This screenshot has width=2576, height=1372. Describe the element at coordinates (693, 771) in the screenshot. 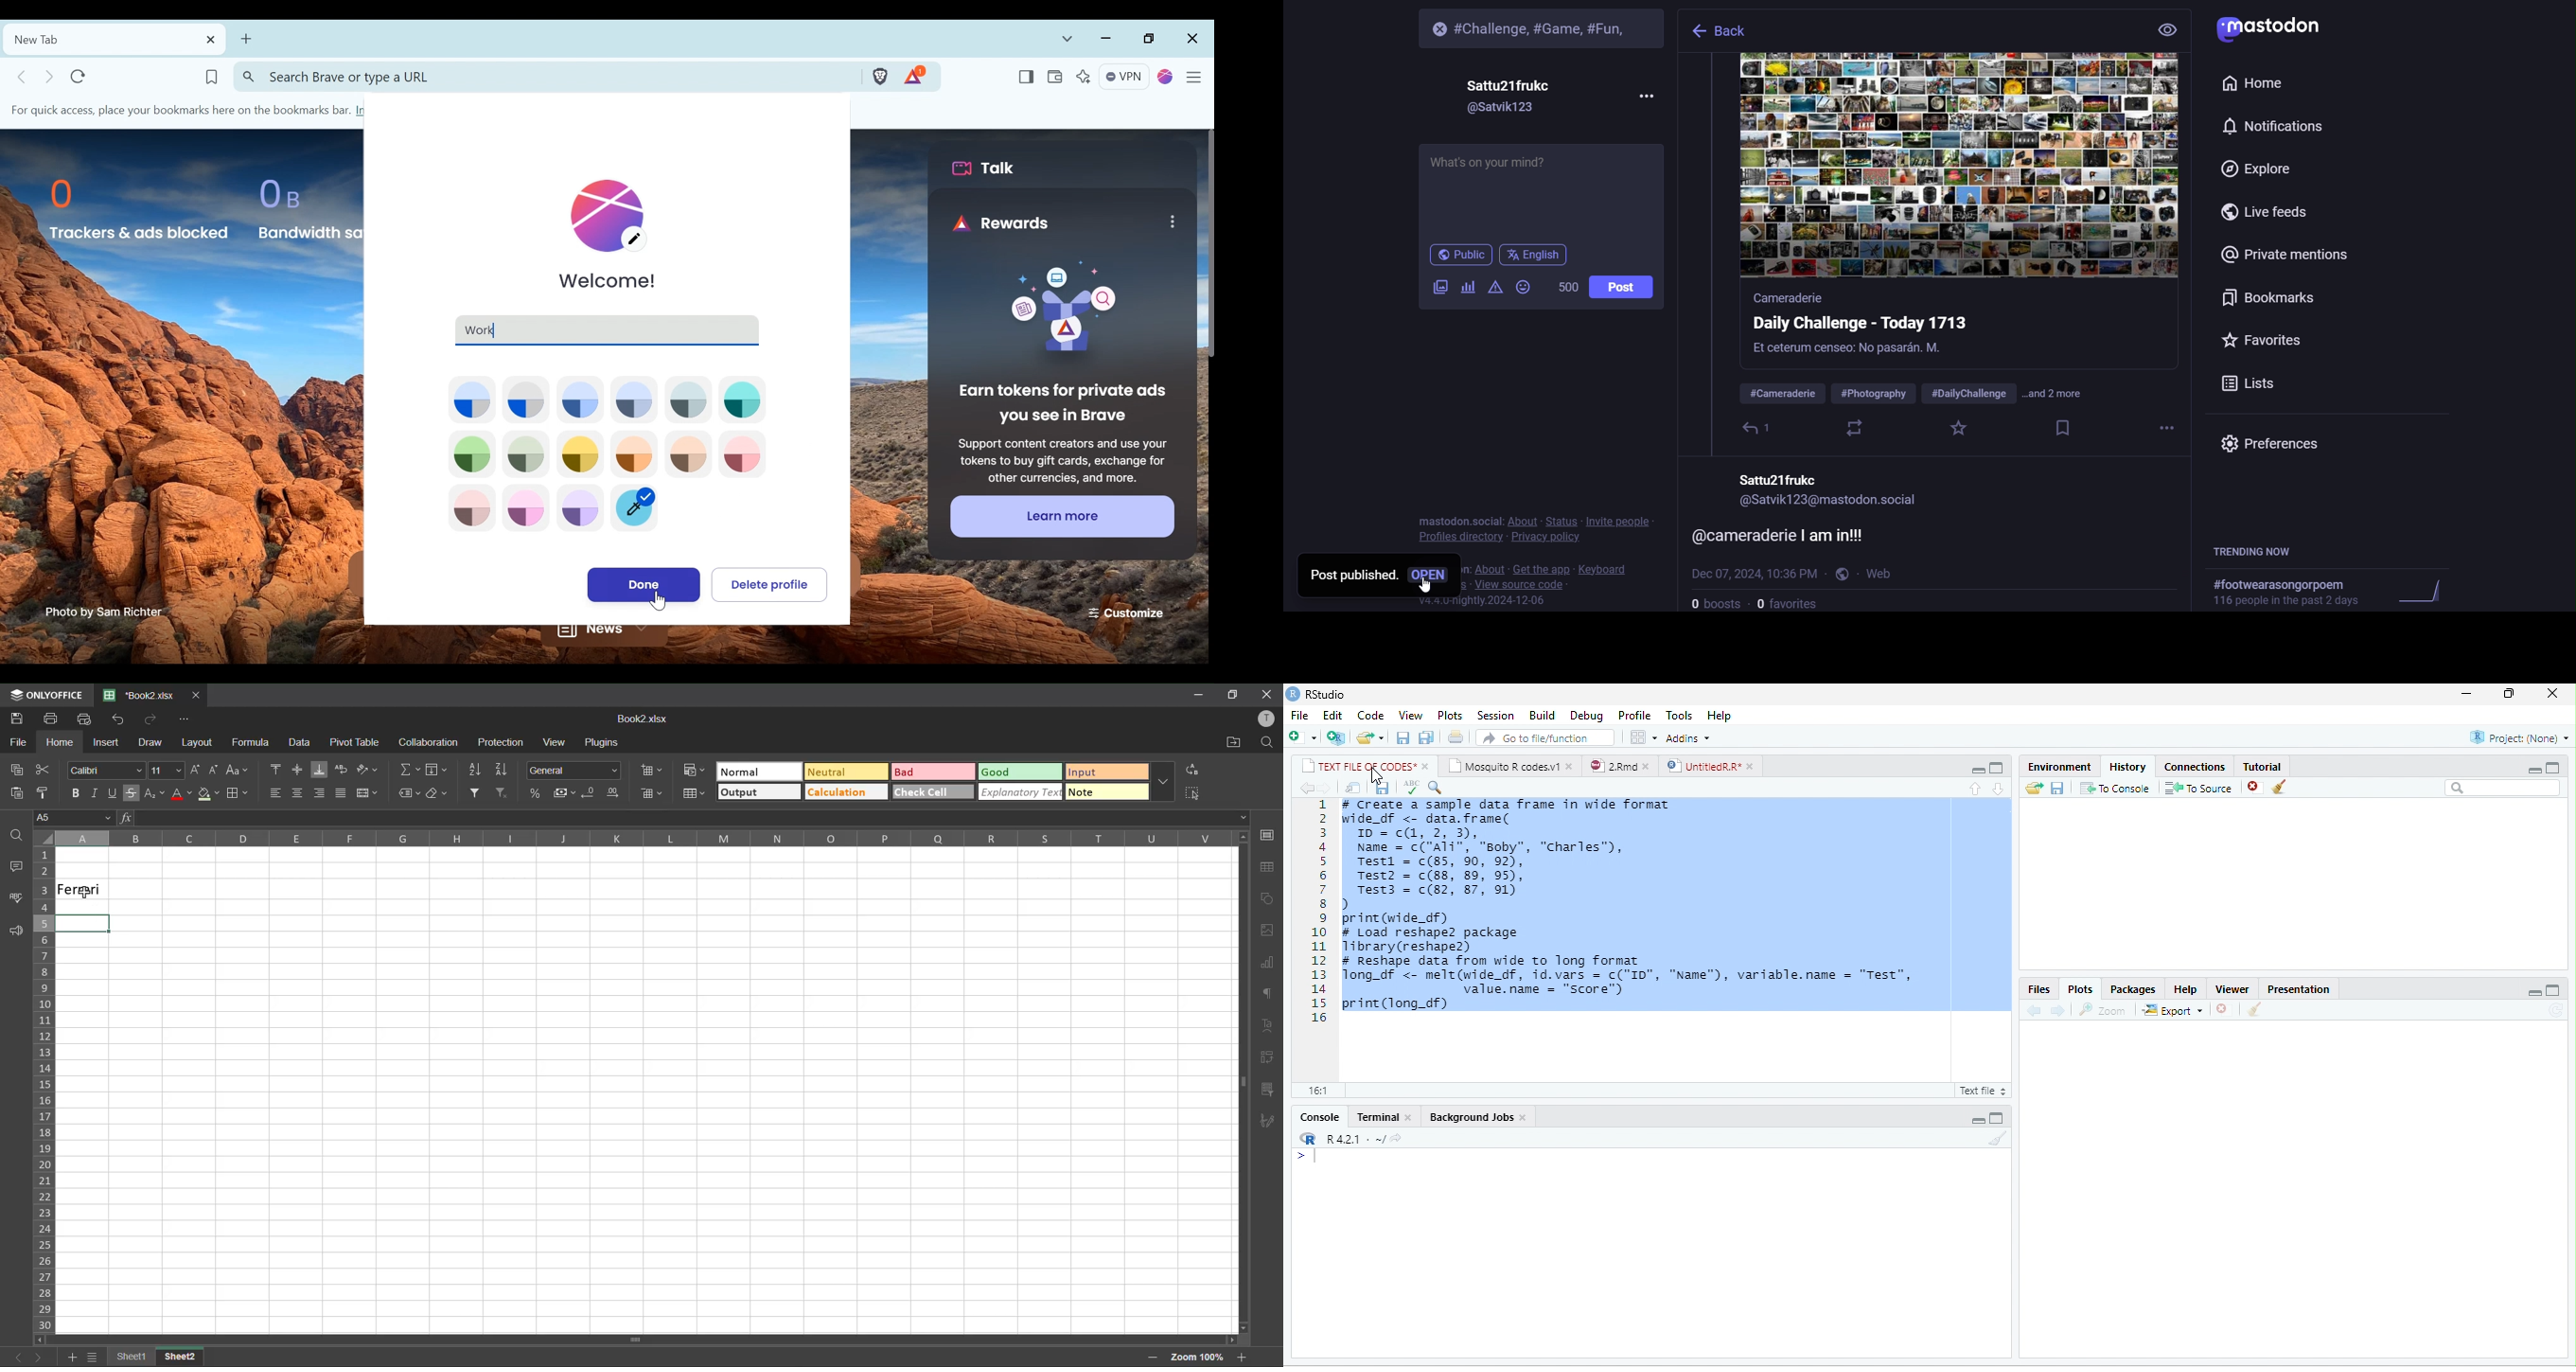

I see `conditional formatting` at that location.